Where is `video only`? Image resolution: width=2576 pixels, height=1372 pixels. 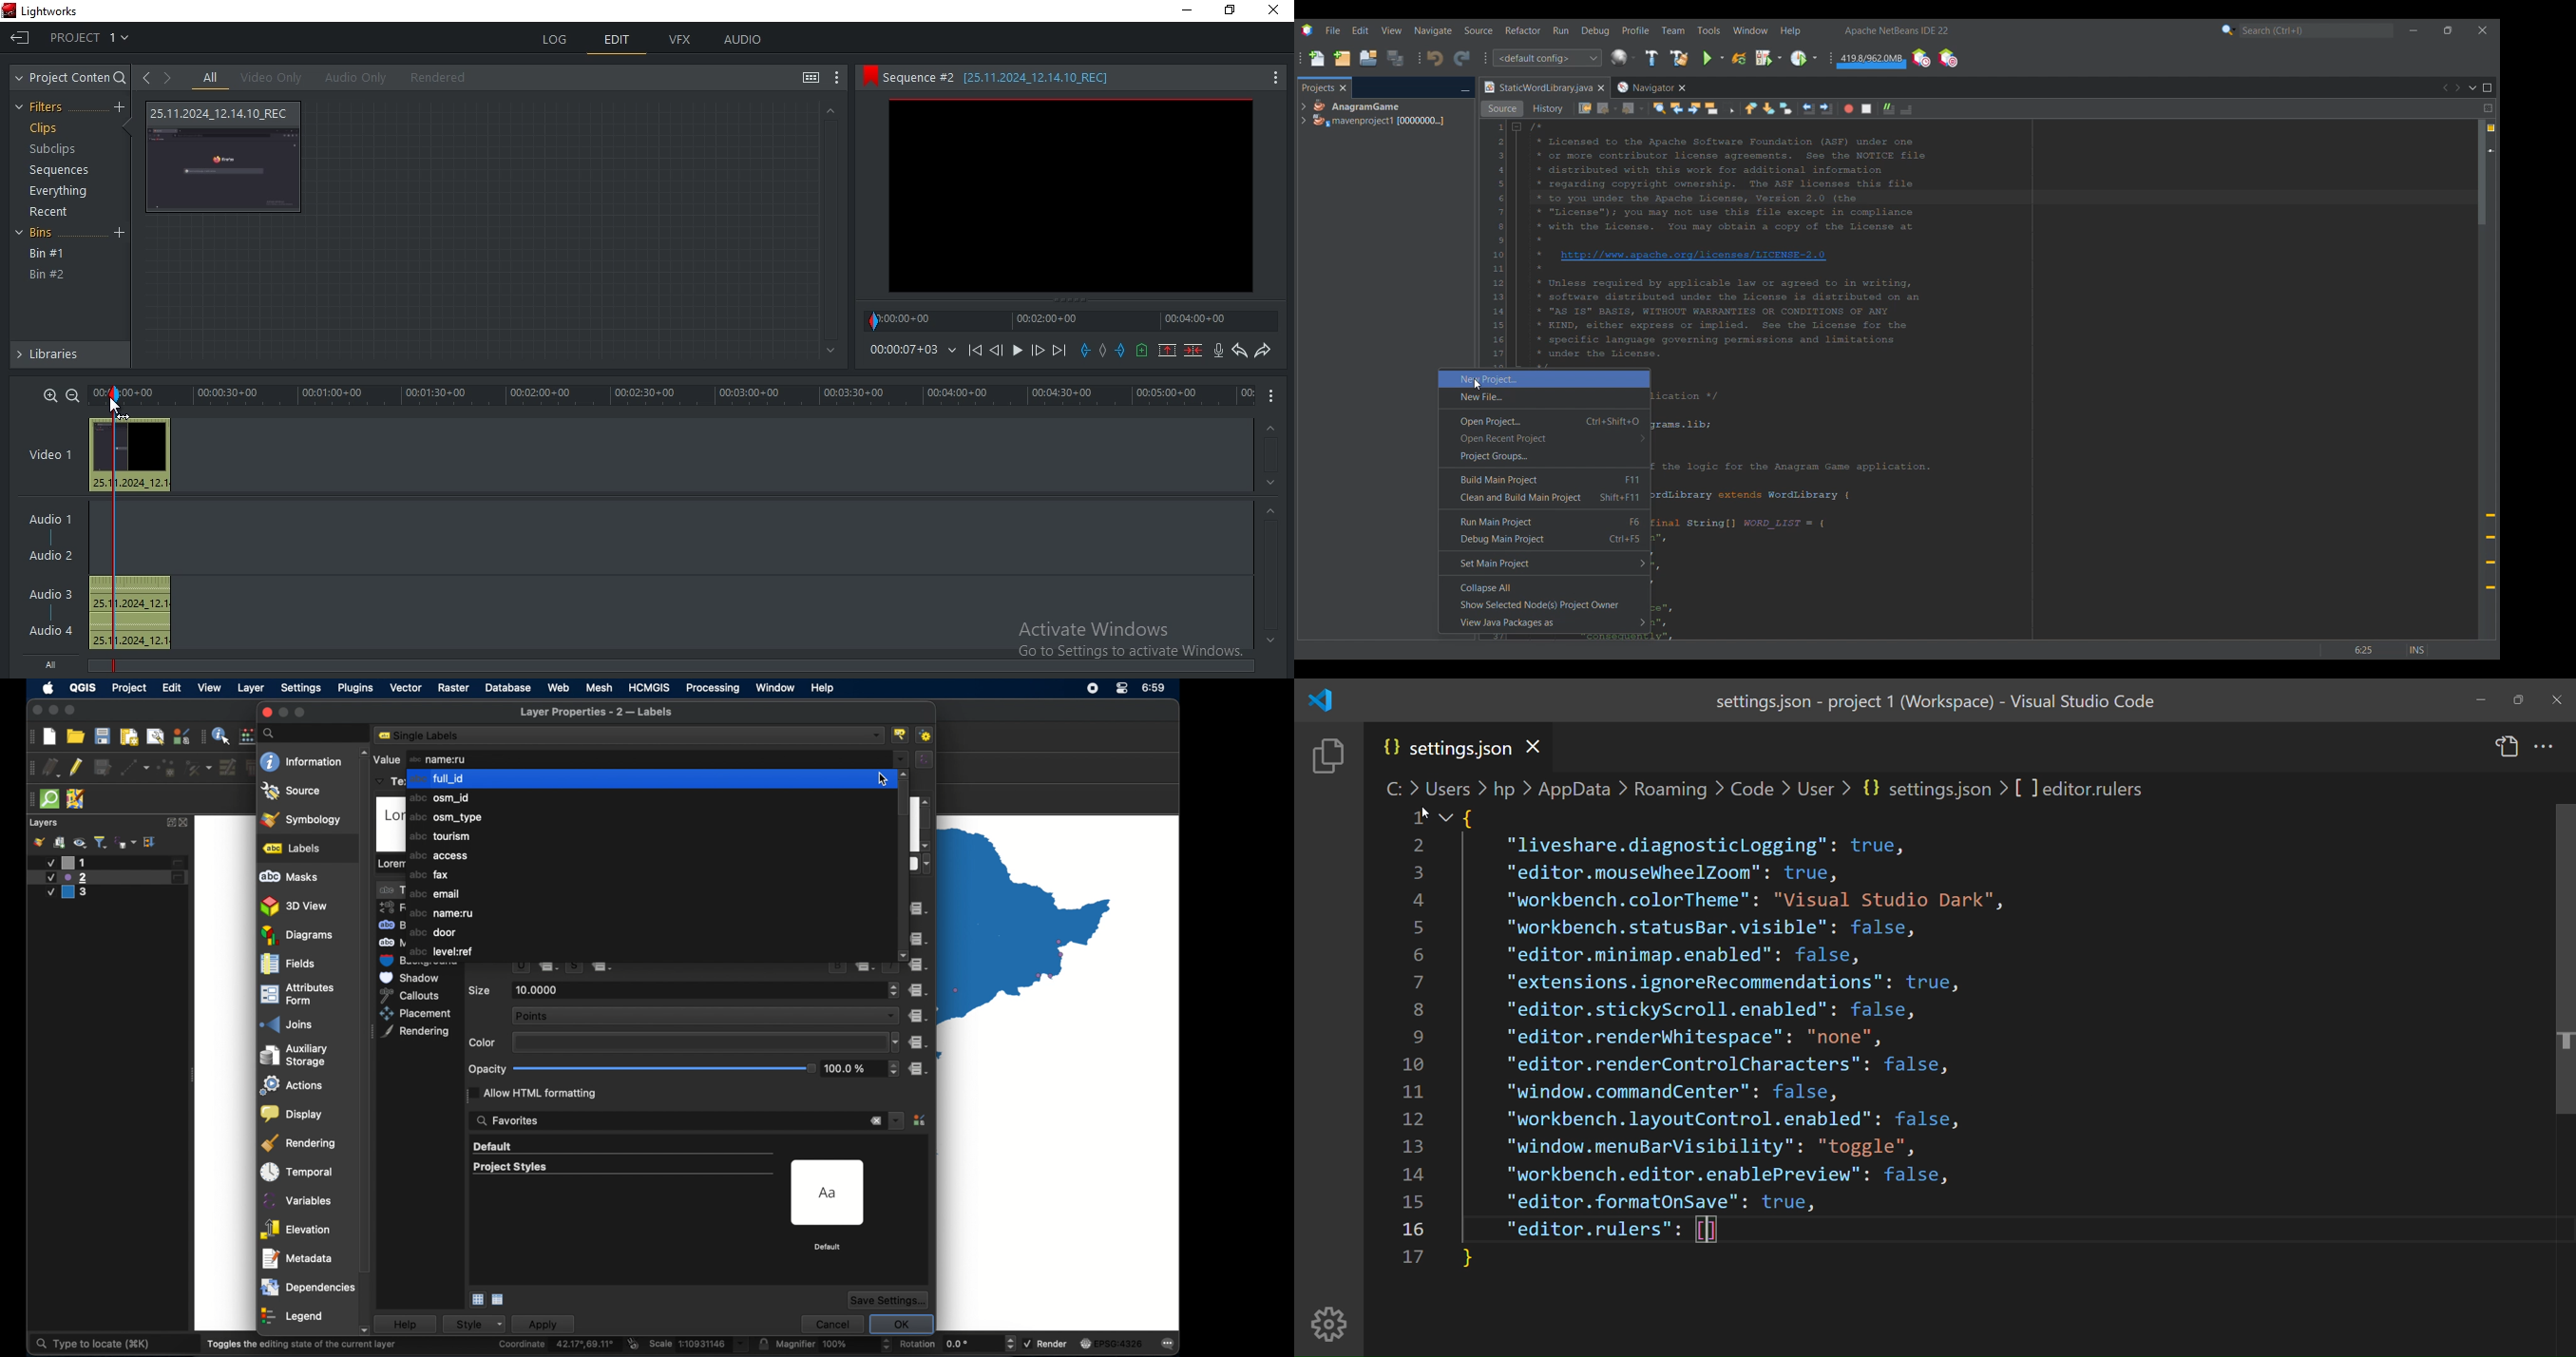
video only is located at coordinates (271, 78).